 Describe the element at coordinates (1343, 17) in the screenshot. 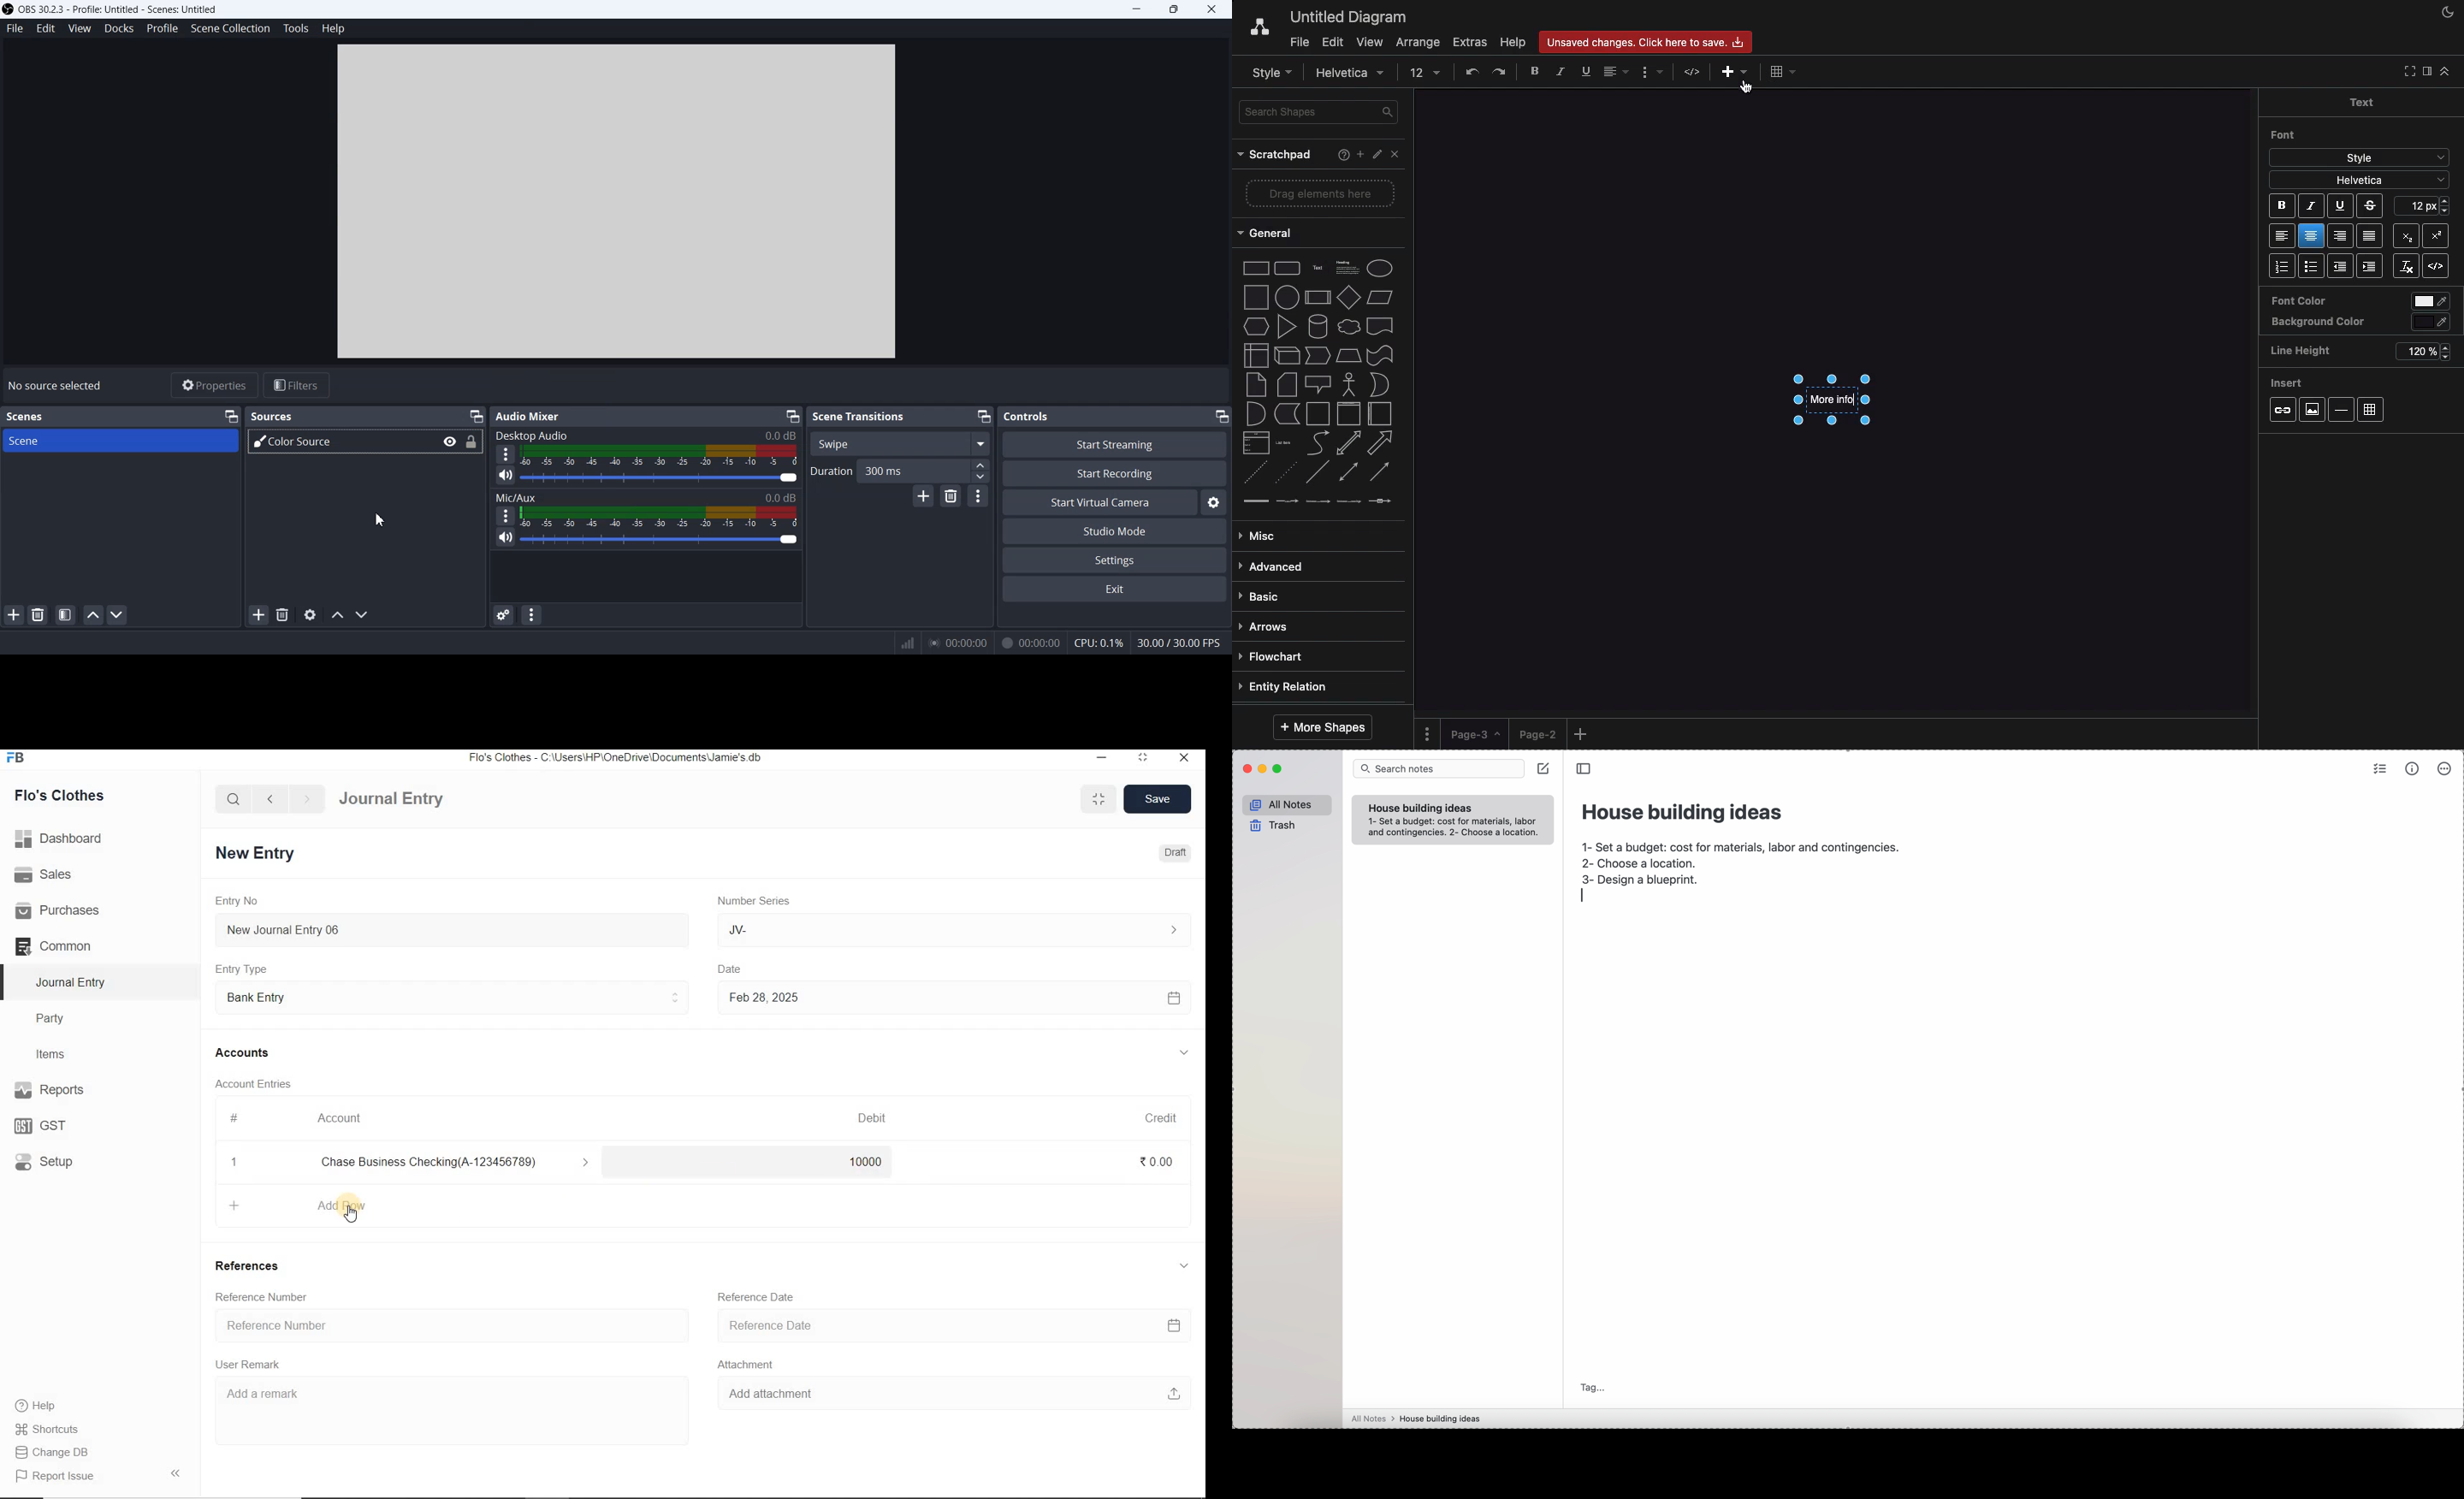

I see `Untitled diagram` at that location.